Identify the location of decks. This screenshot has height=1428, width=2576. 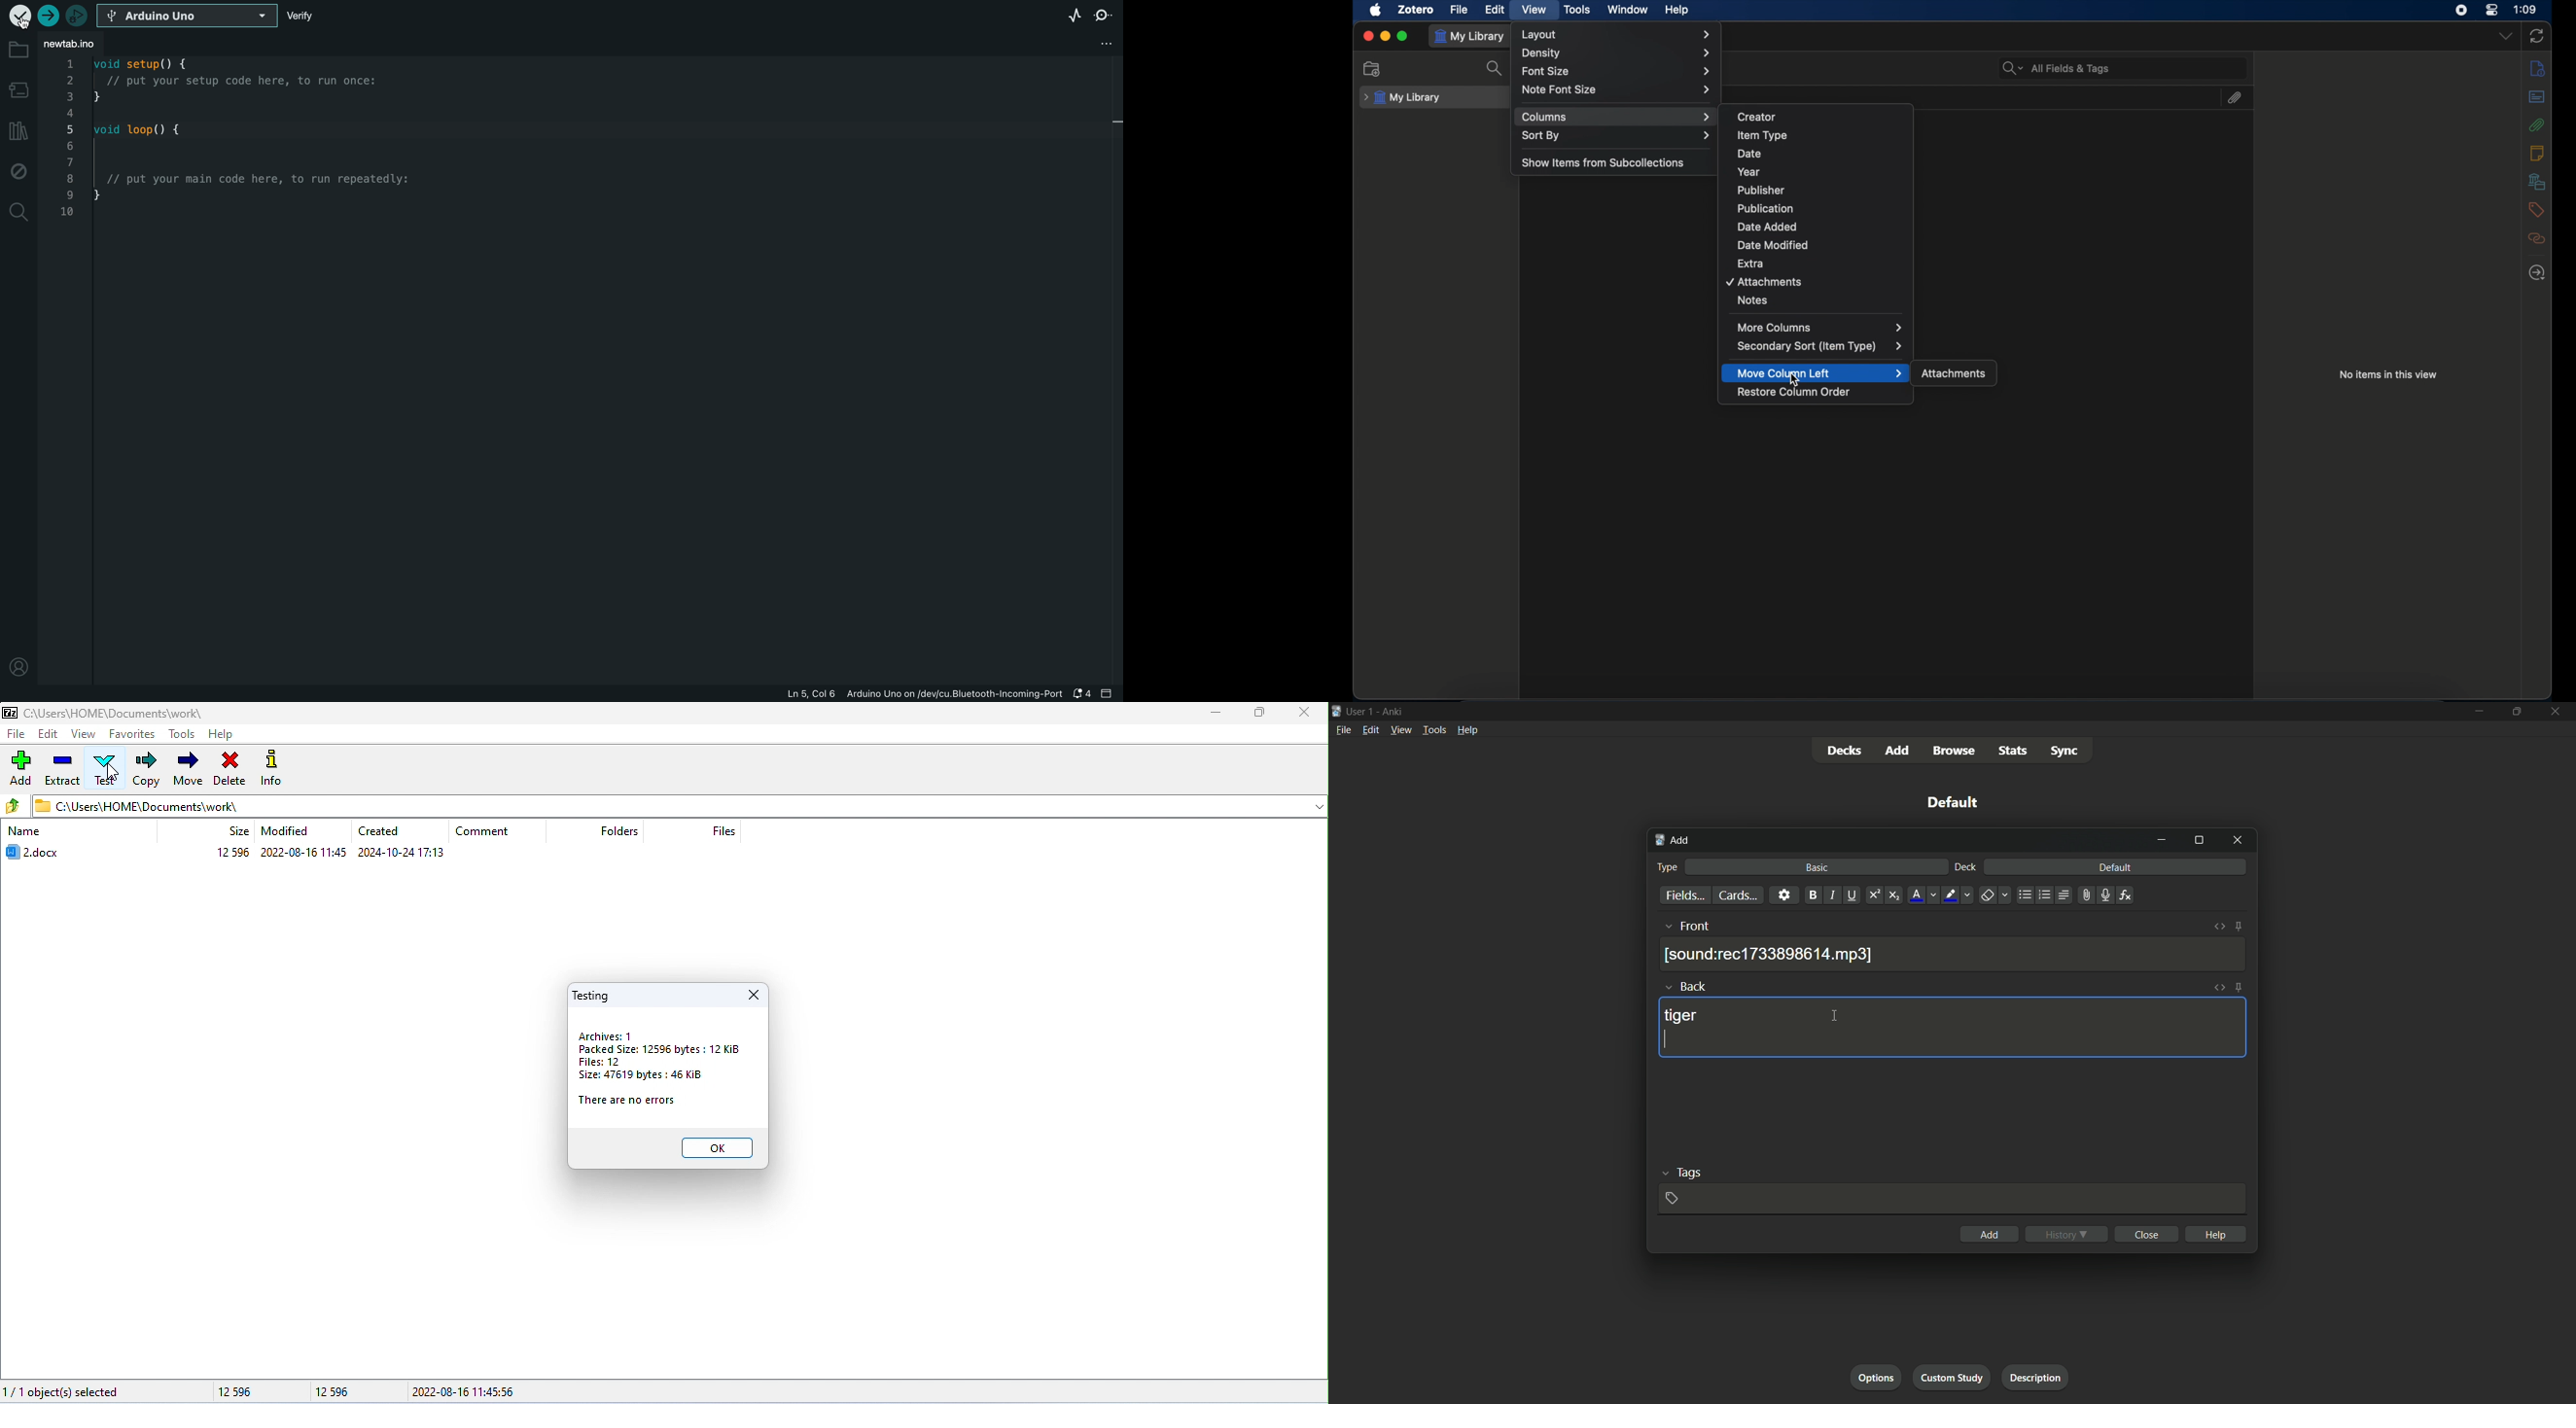
(1845, 751).